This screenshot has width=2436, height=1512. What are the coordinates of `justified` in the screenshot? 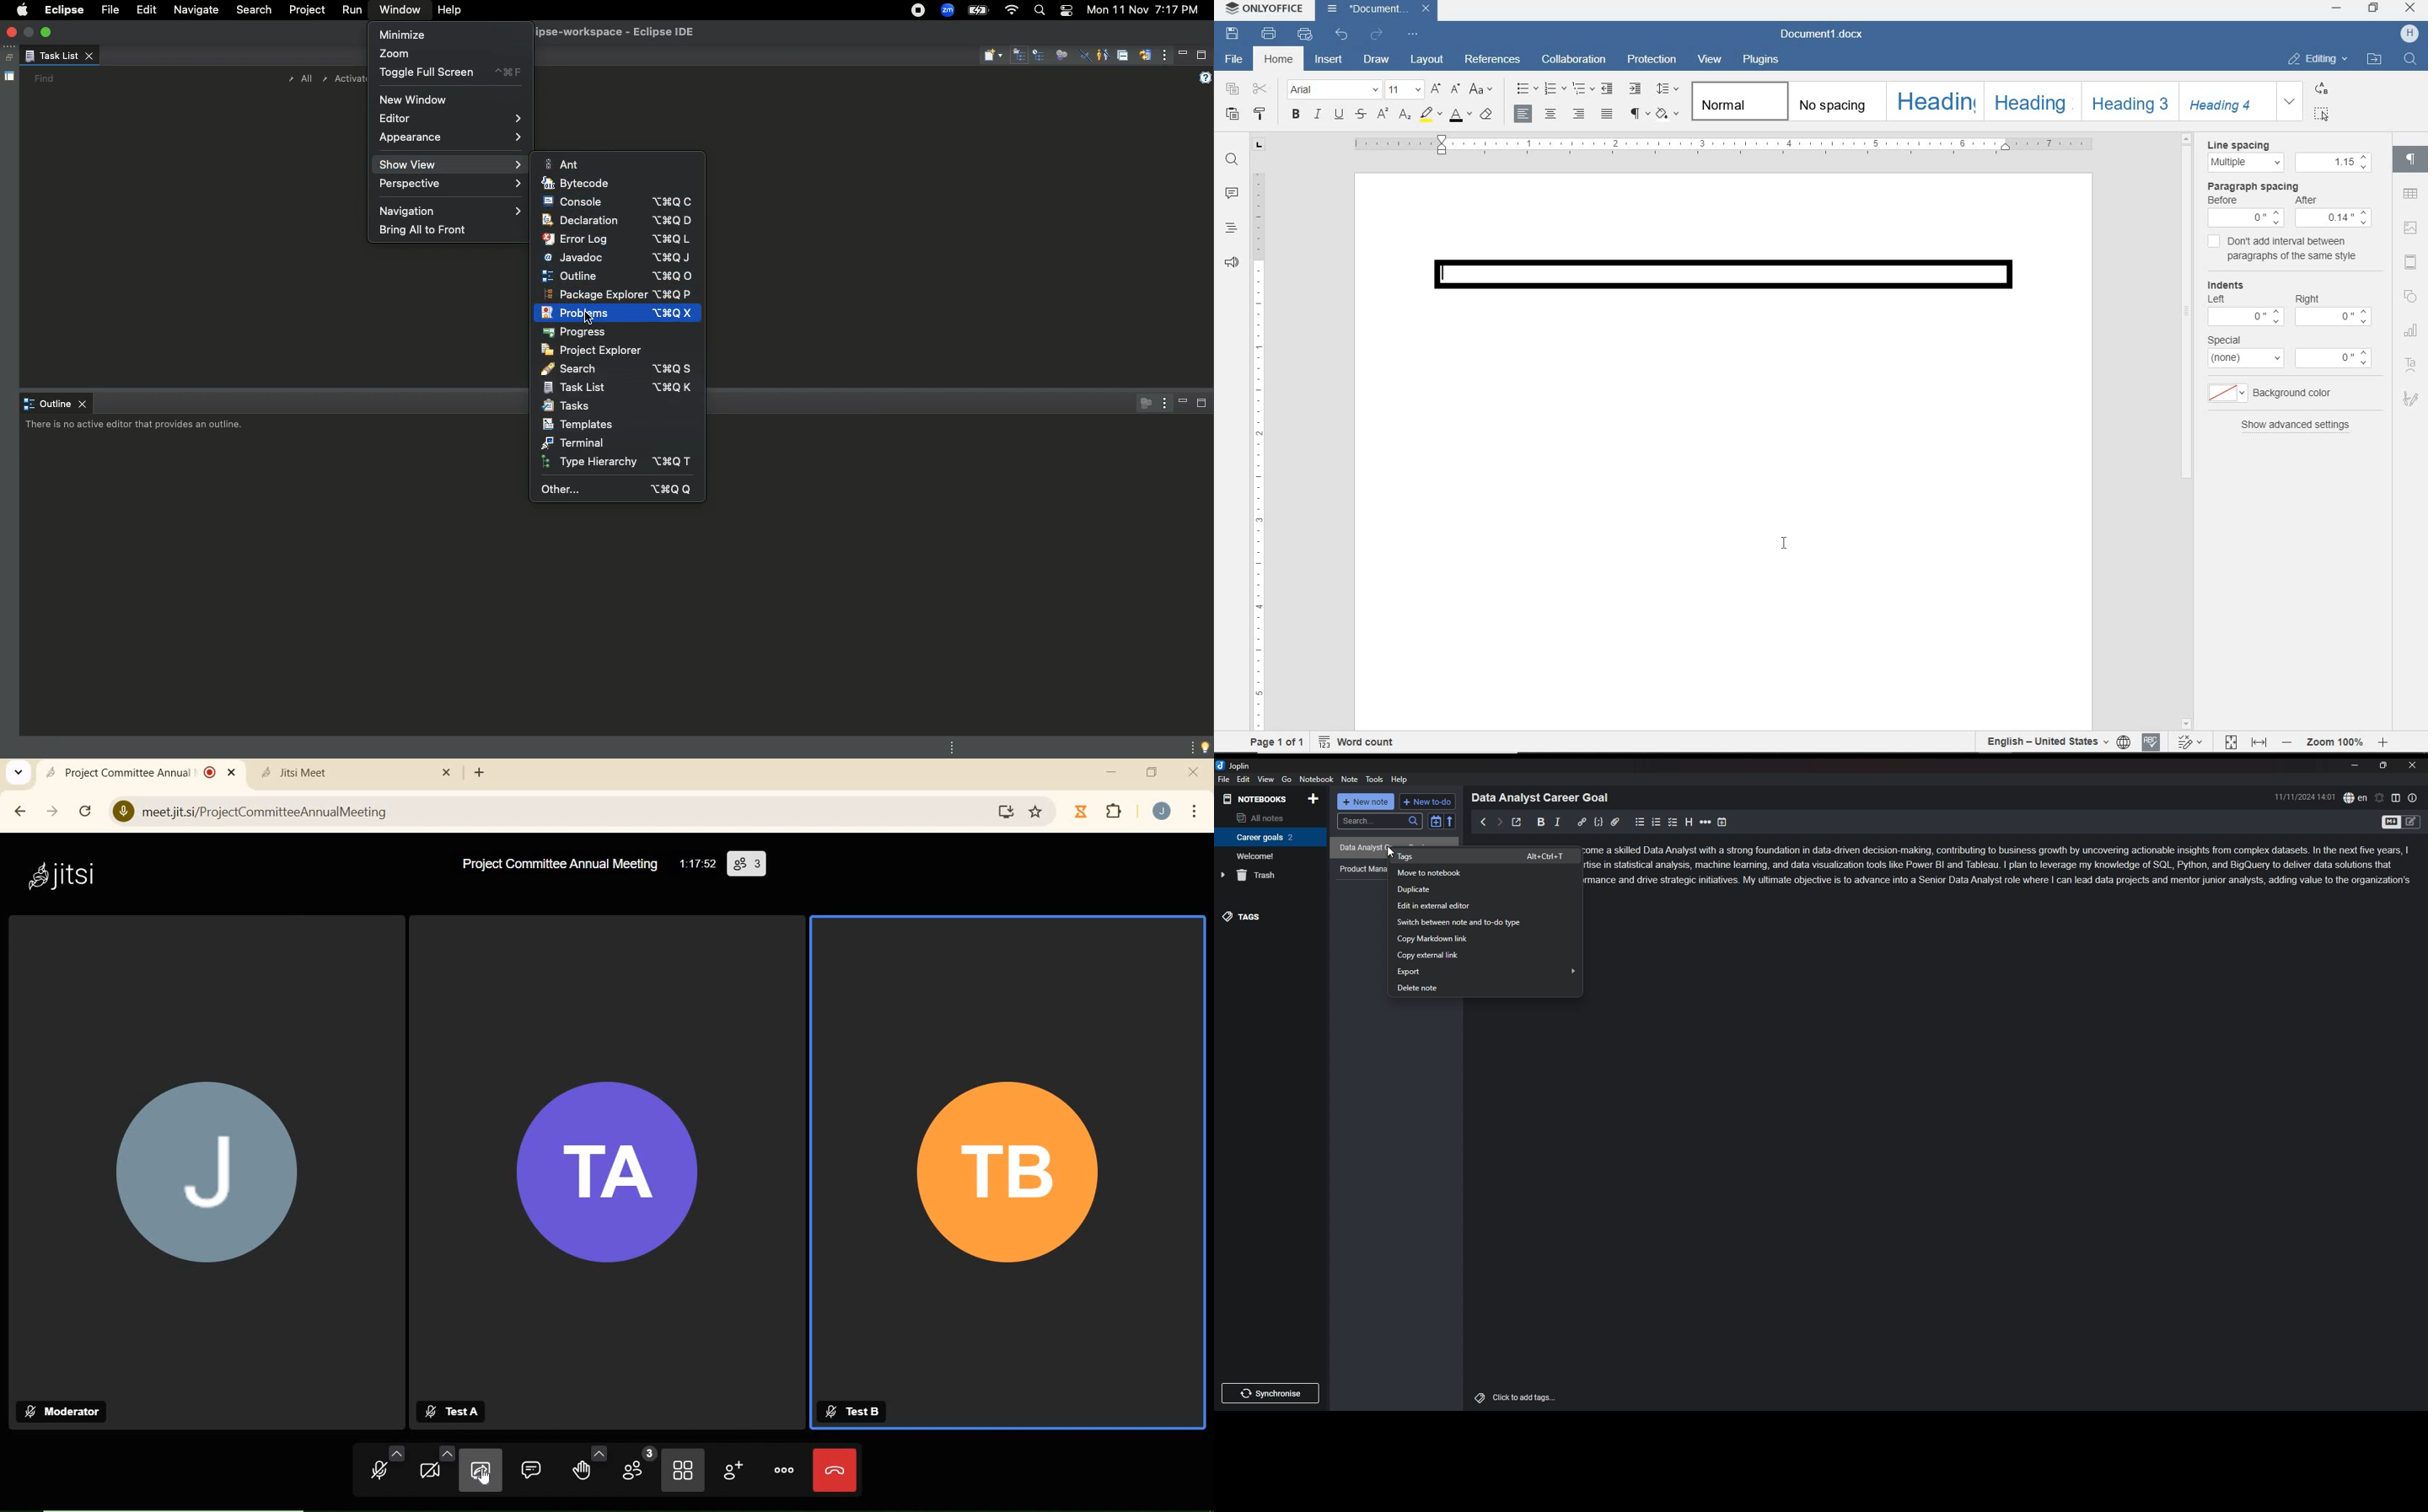 It's located at (1606, 114).